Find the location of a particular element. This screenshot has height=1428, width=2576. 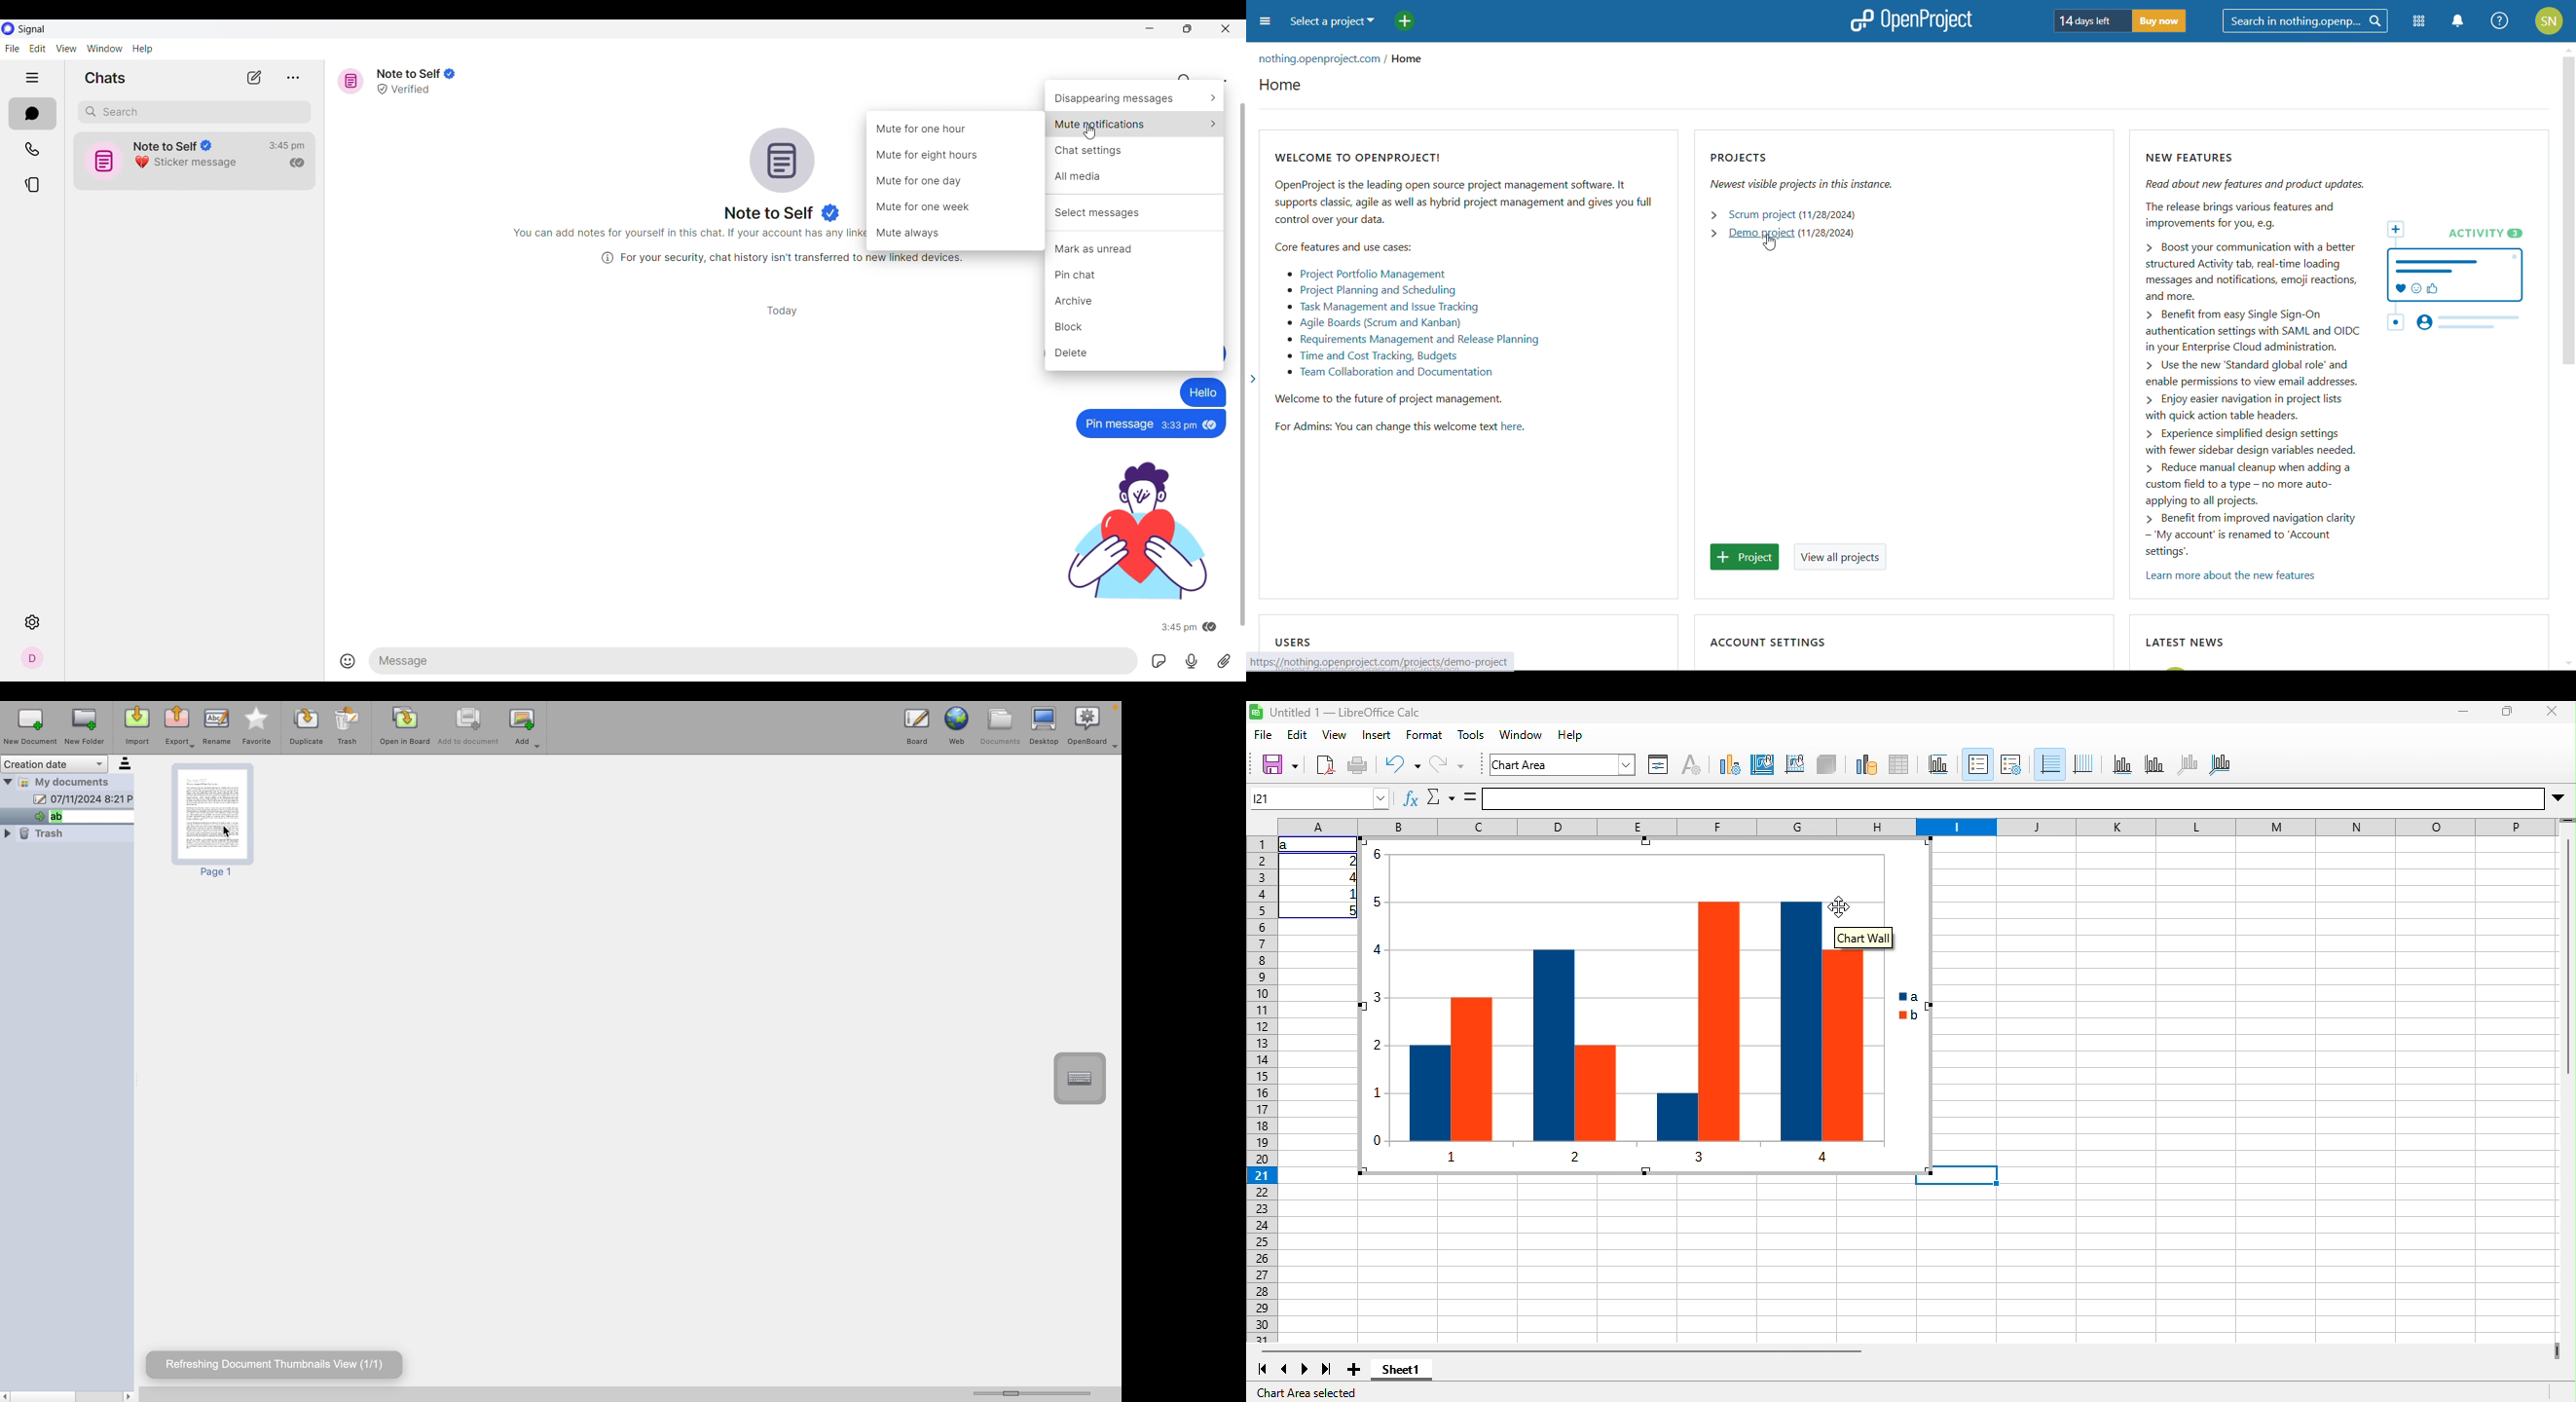

Block is located at coordinates (1135, 326).